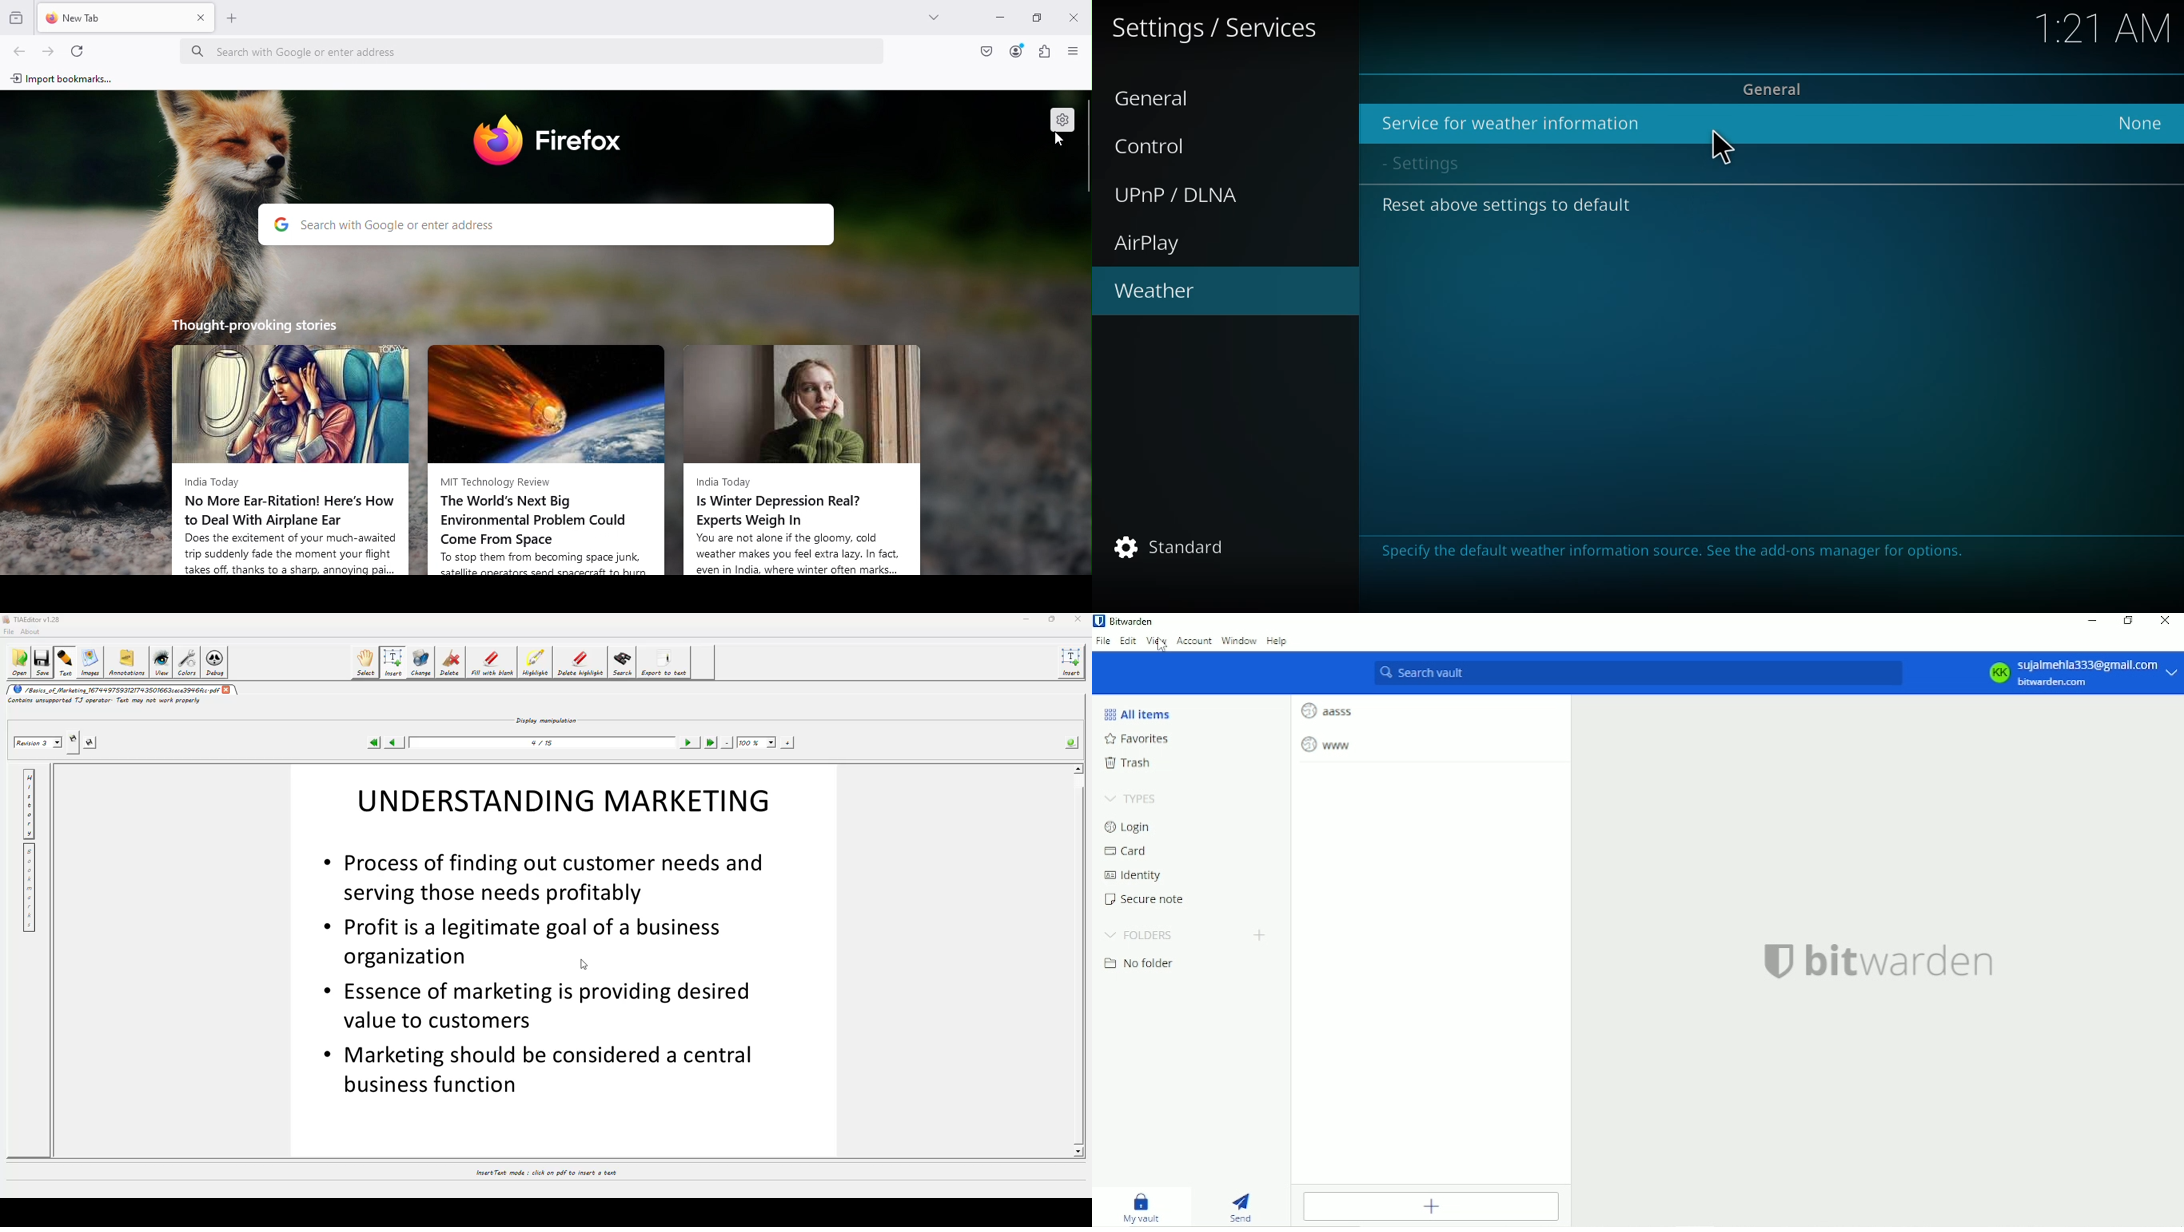 Image resolution: width=2184 pixels, height=1232 pixels. Describe the element at coordinates (1061, 118) in the screenshot. I see `Personalize new tab` at that location.